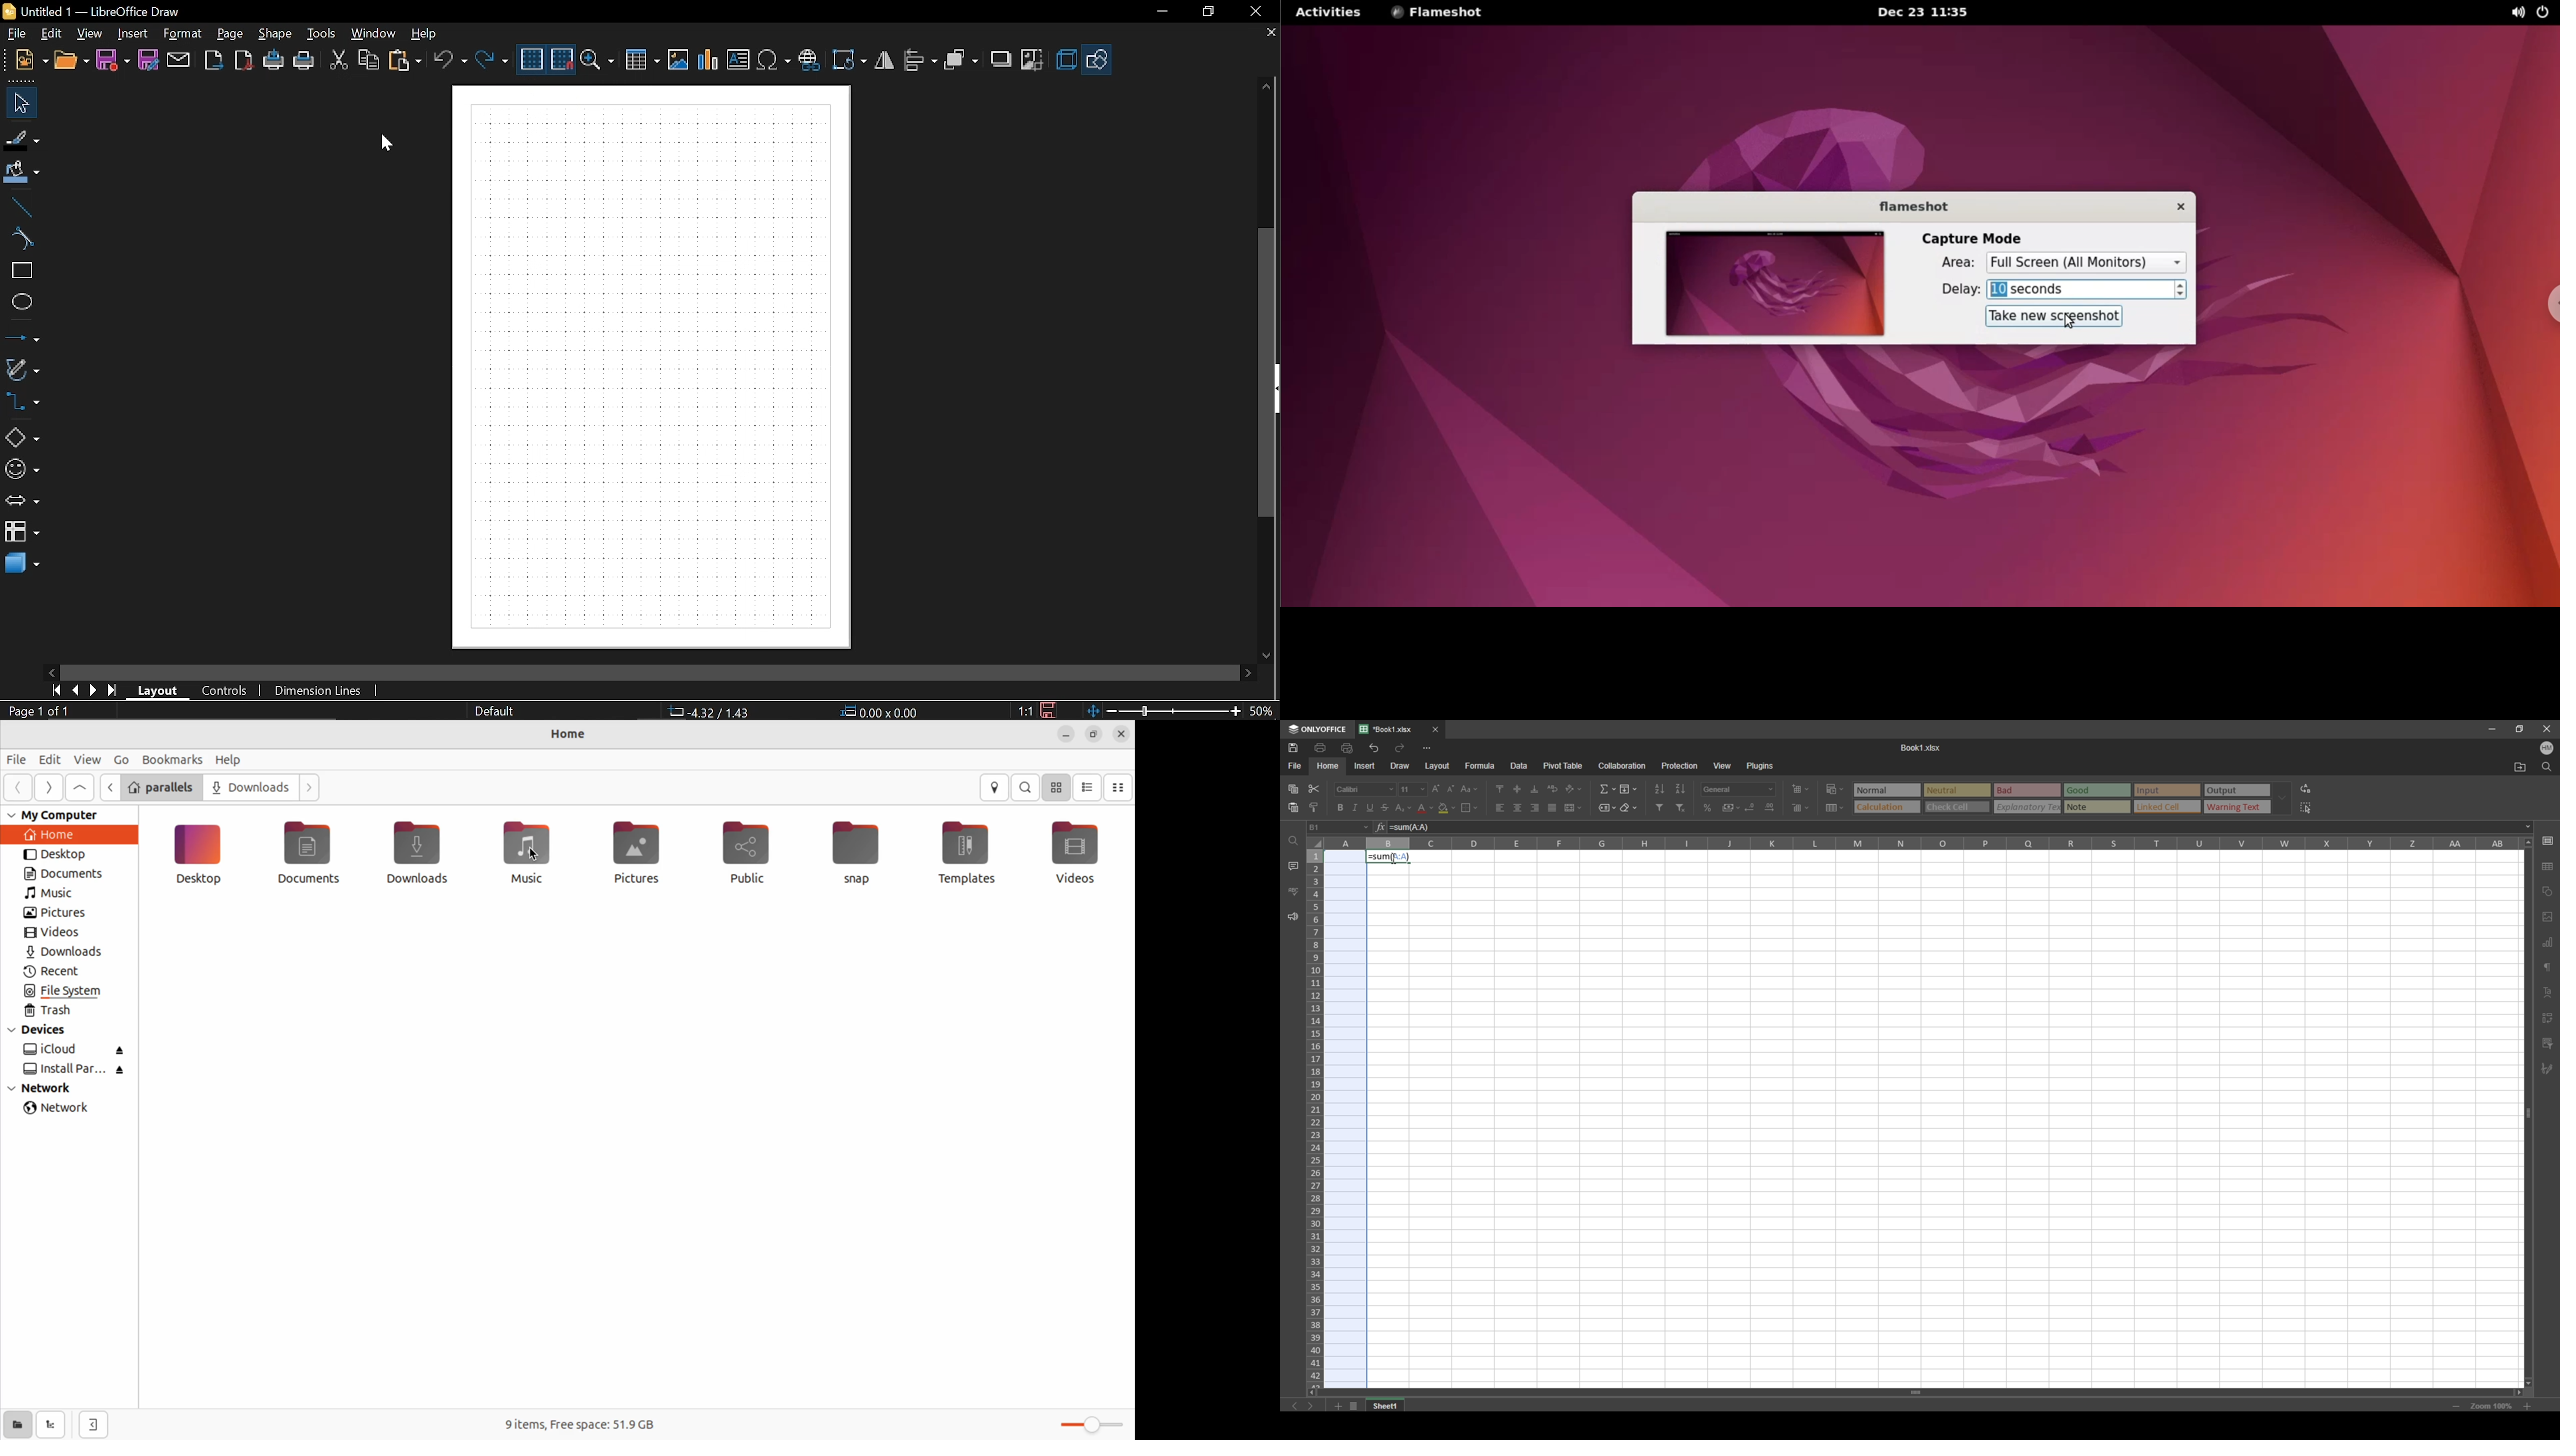 This screenshot has width=2576, height=1456. Describe the element at coordinates (2518, 729) in the screenshot. I see `resize` at that location.